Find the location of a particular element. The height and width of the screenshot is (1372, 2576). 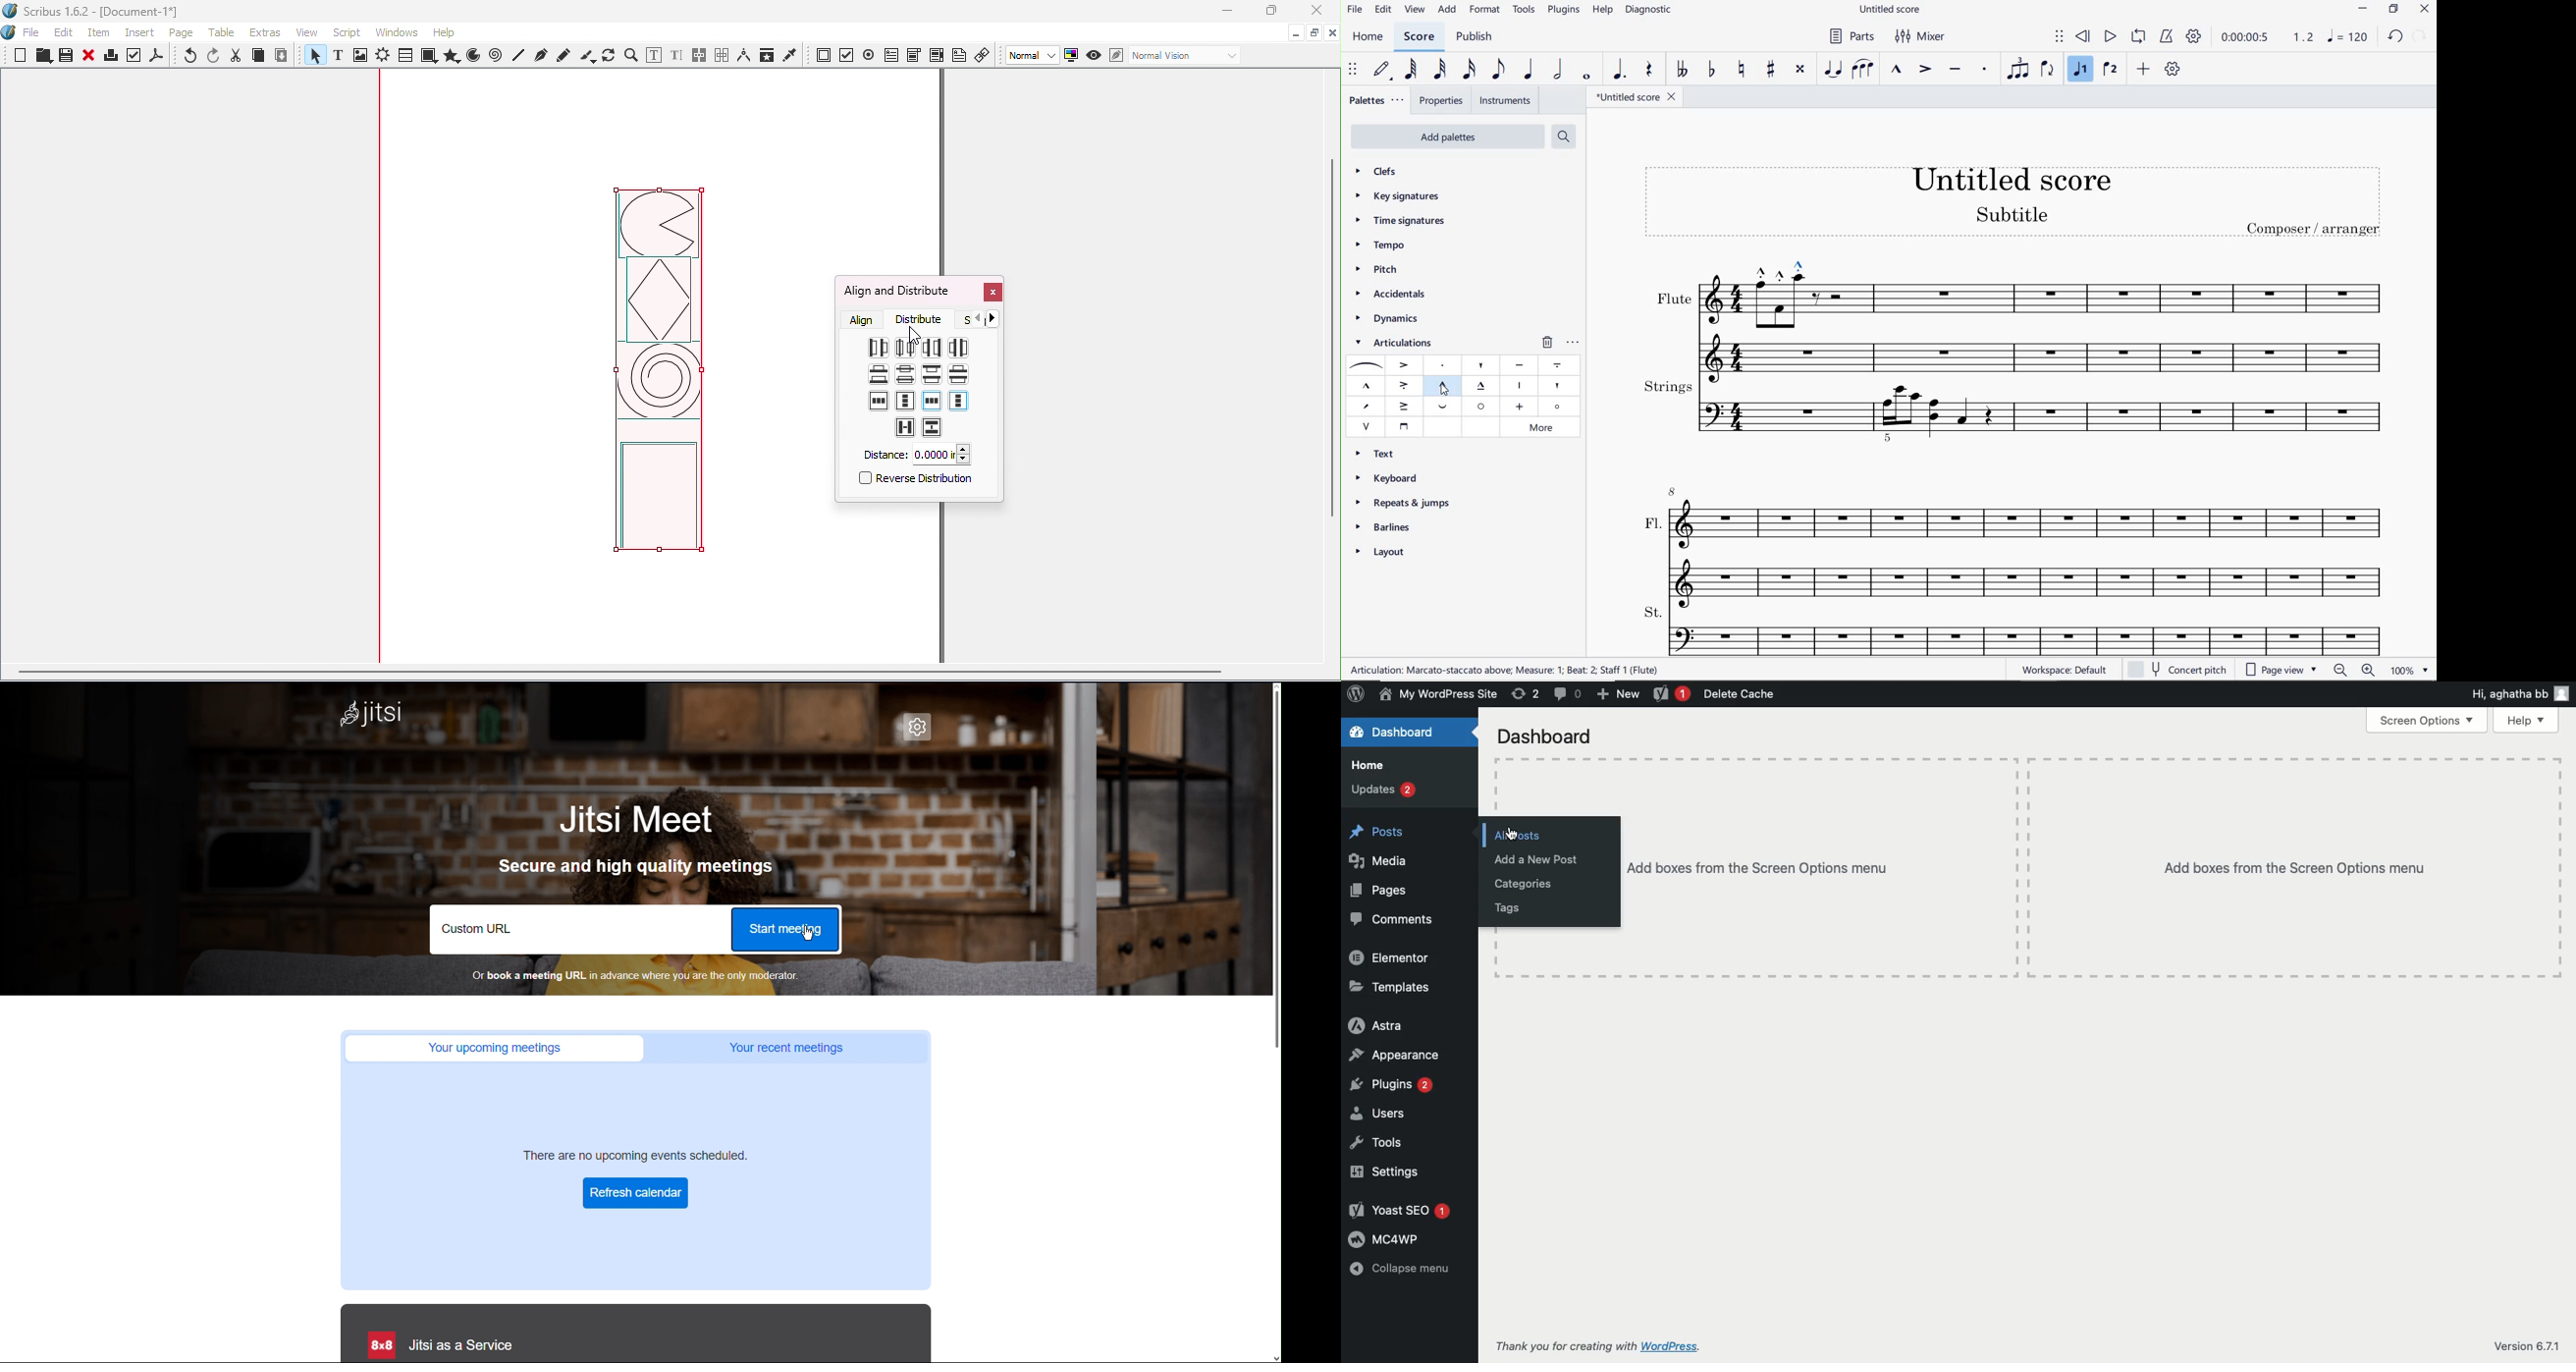

save as PDF is located at coordinates (158, 58).